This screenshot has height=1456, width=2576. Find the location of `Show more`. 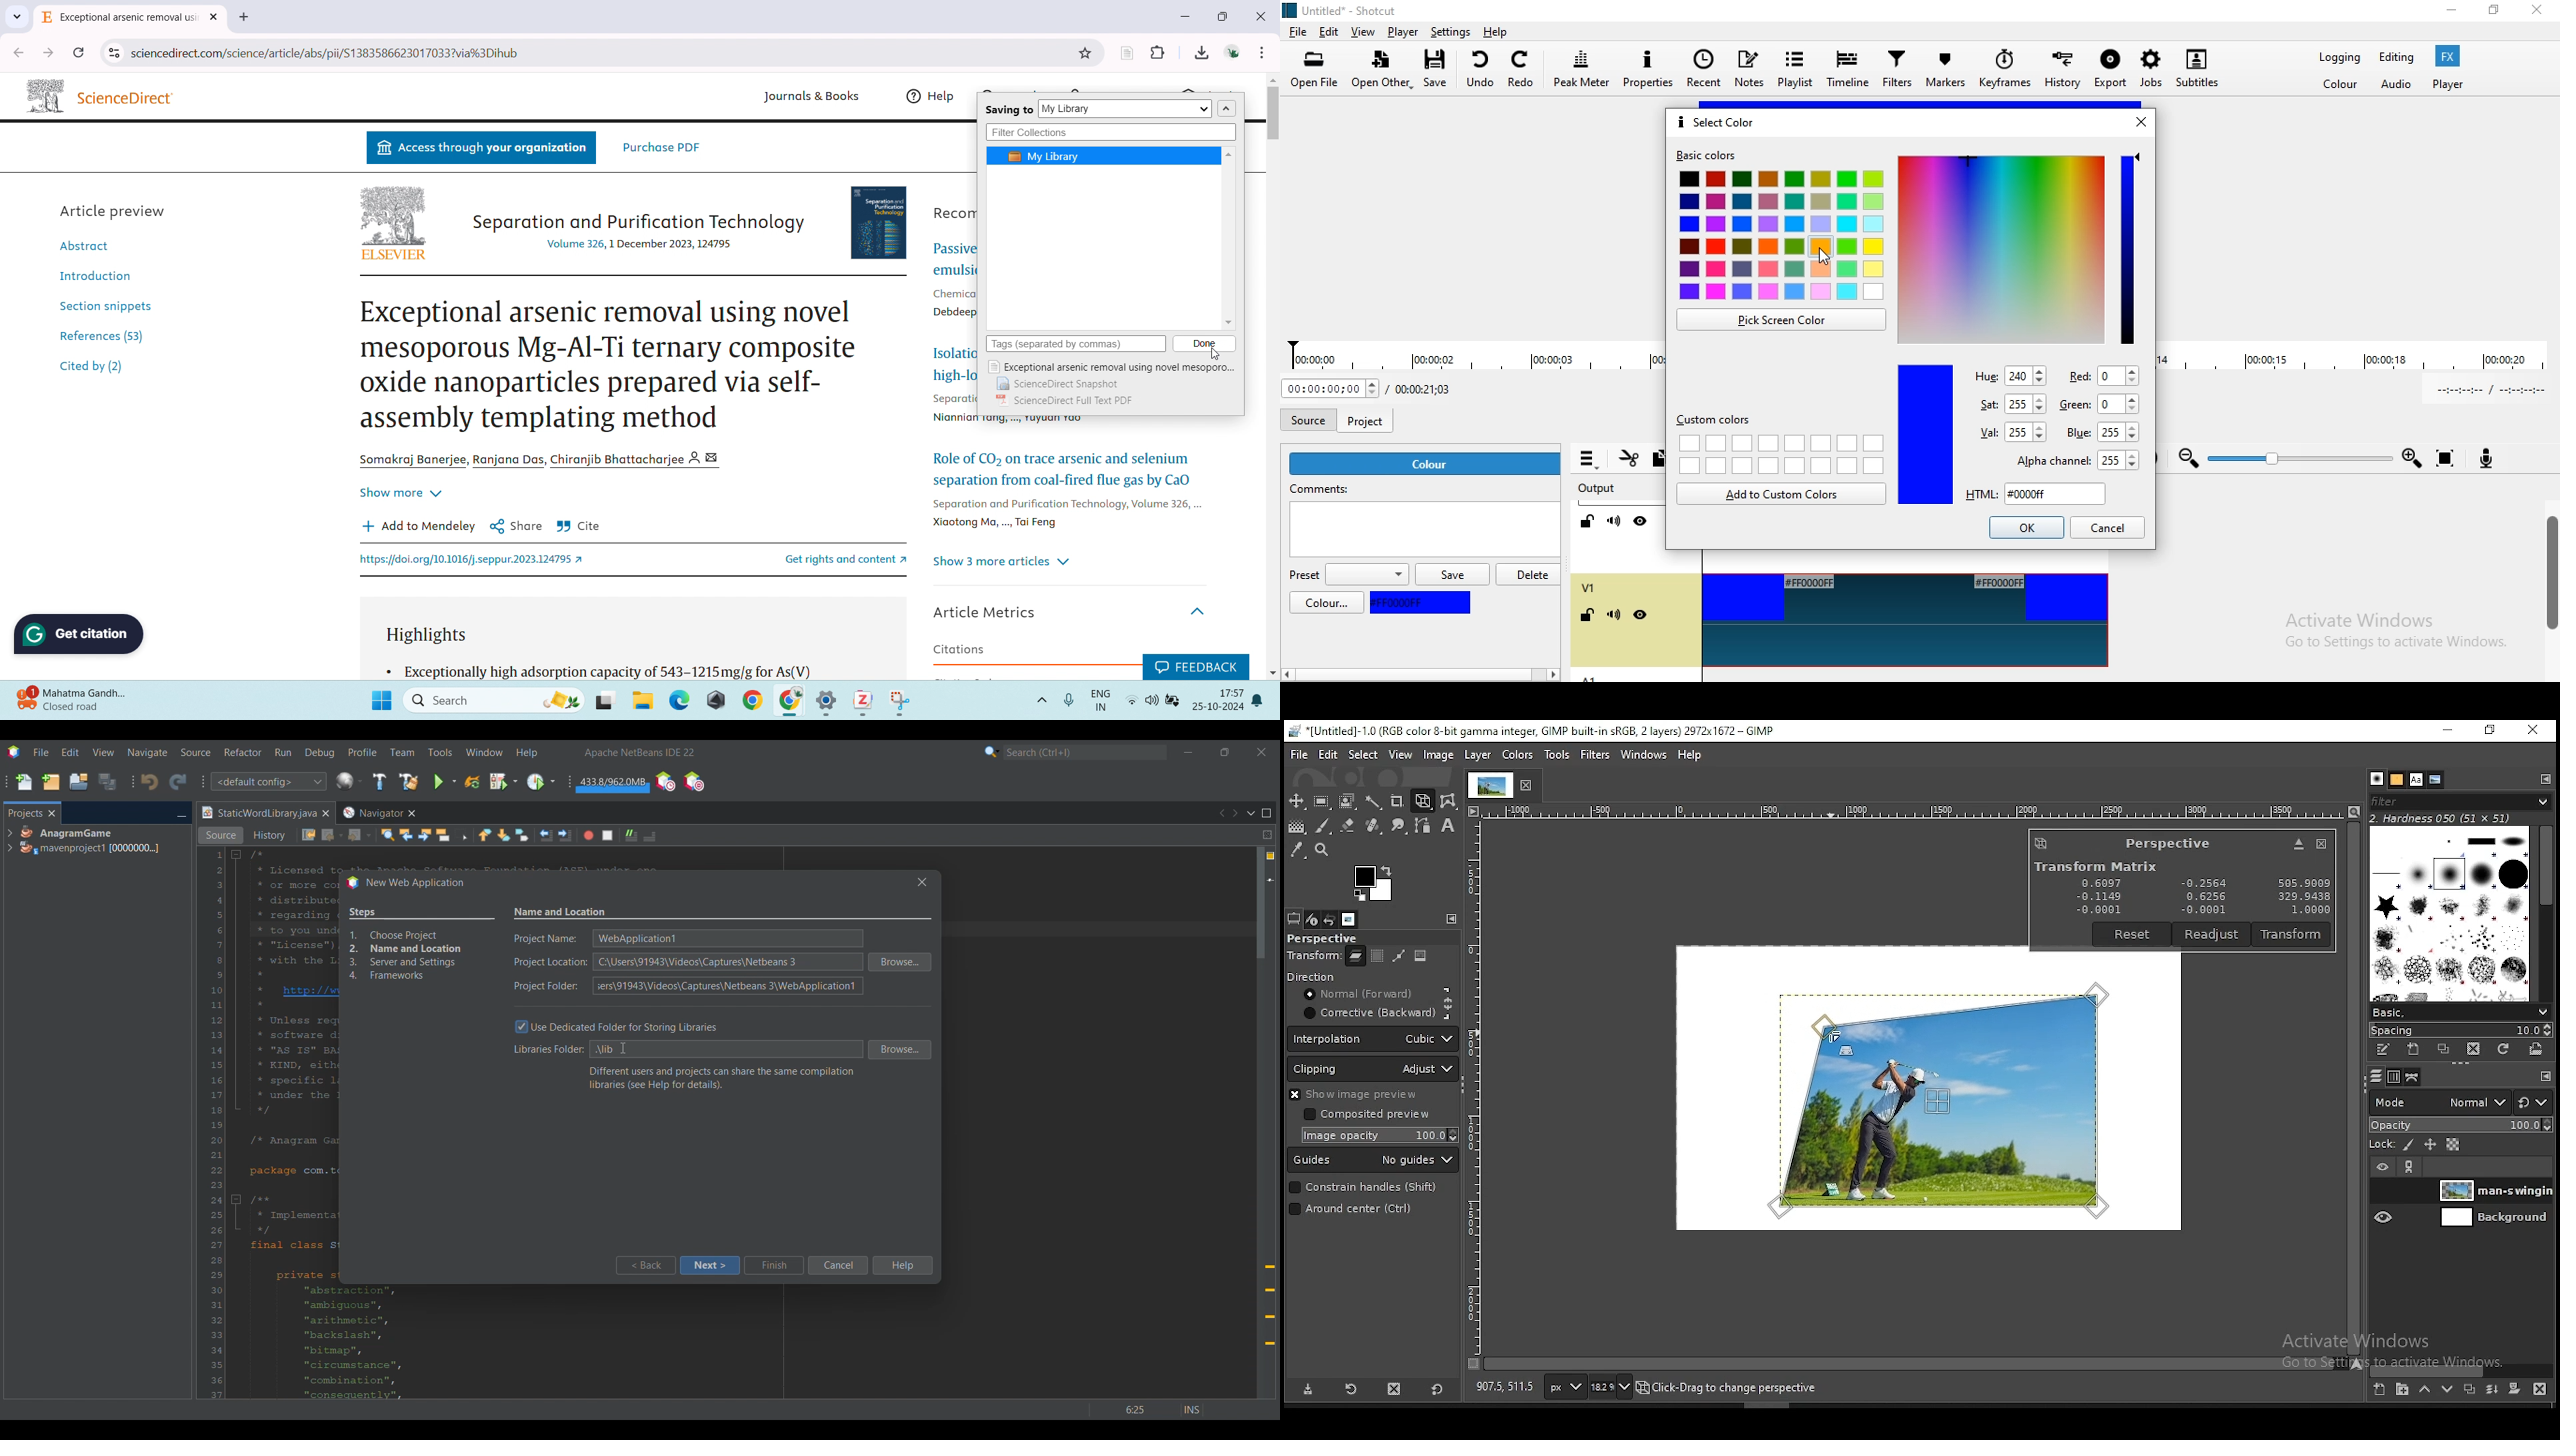

Show more is located at coordinates (400, 489).